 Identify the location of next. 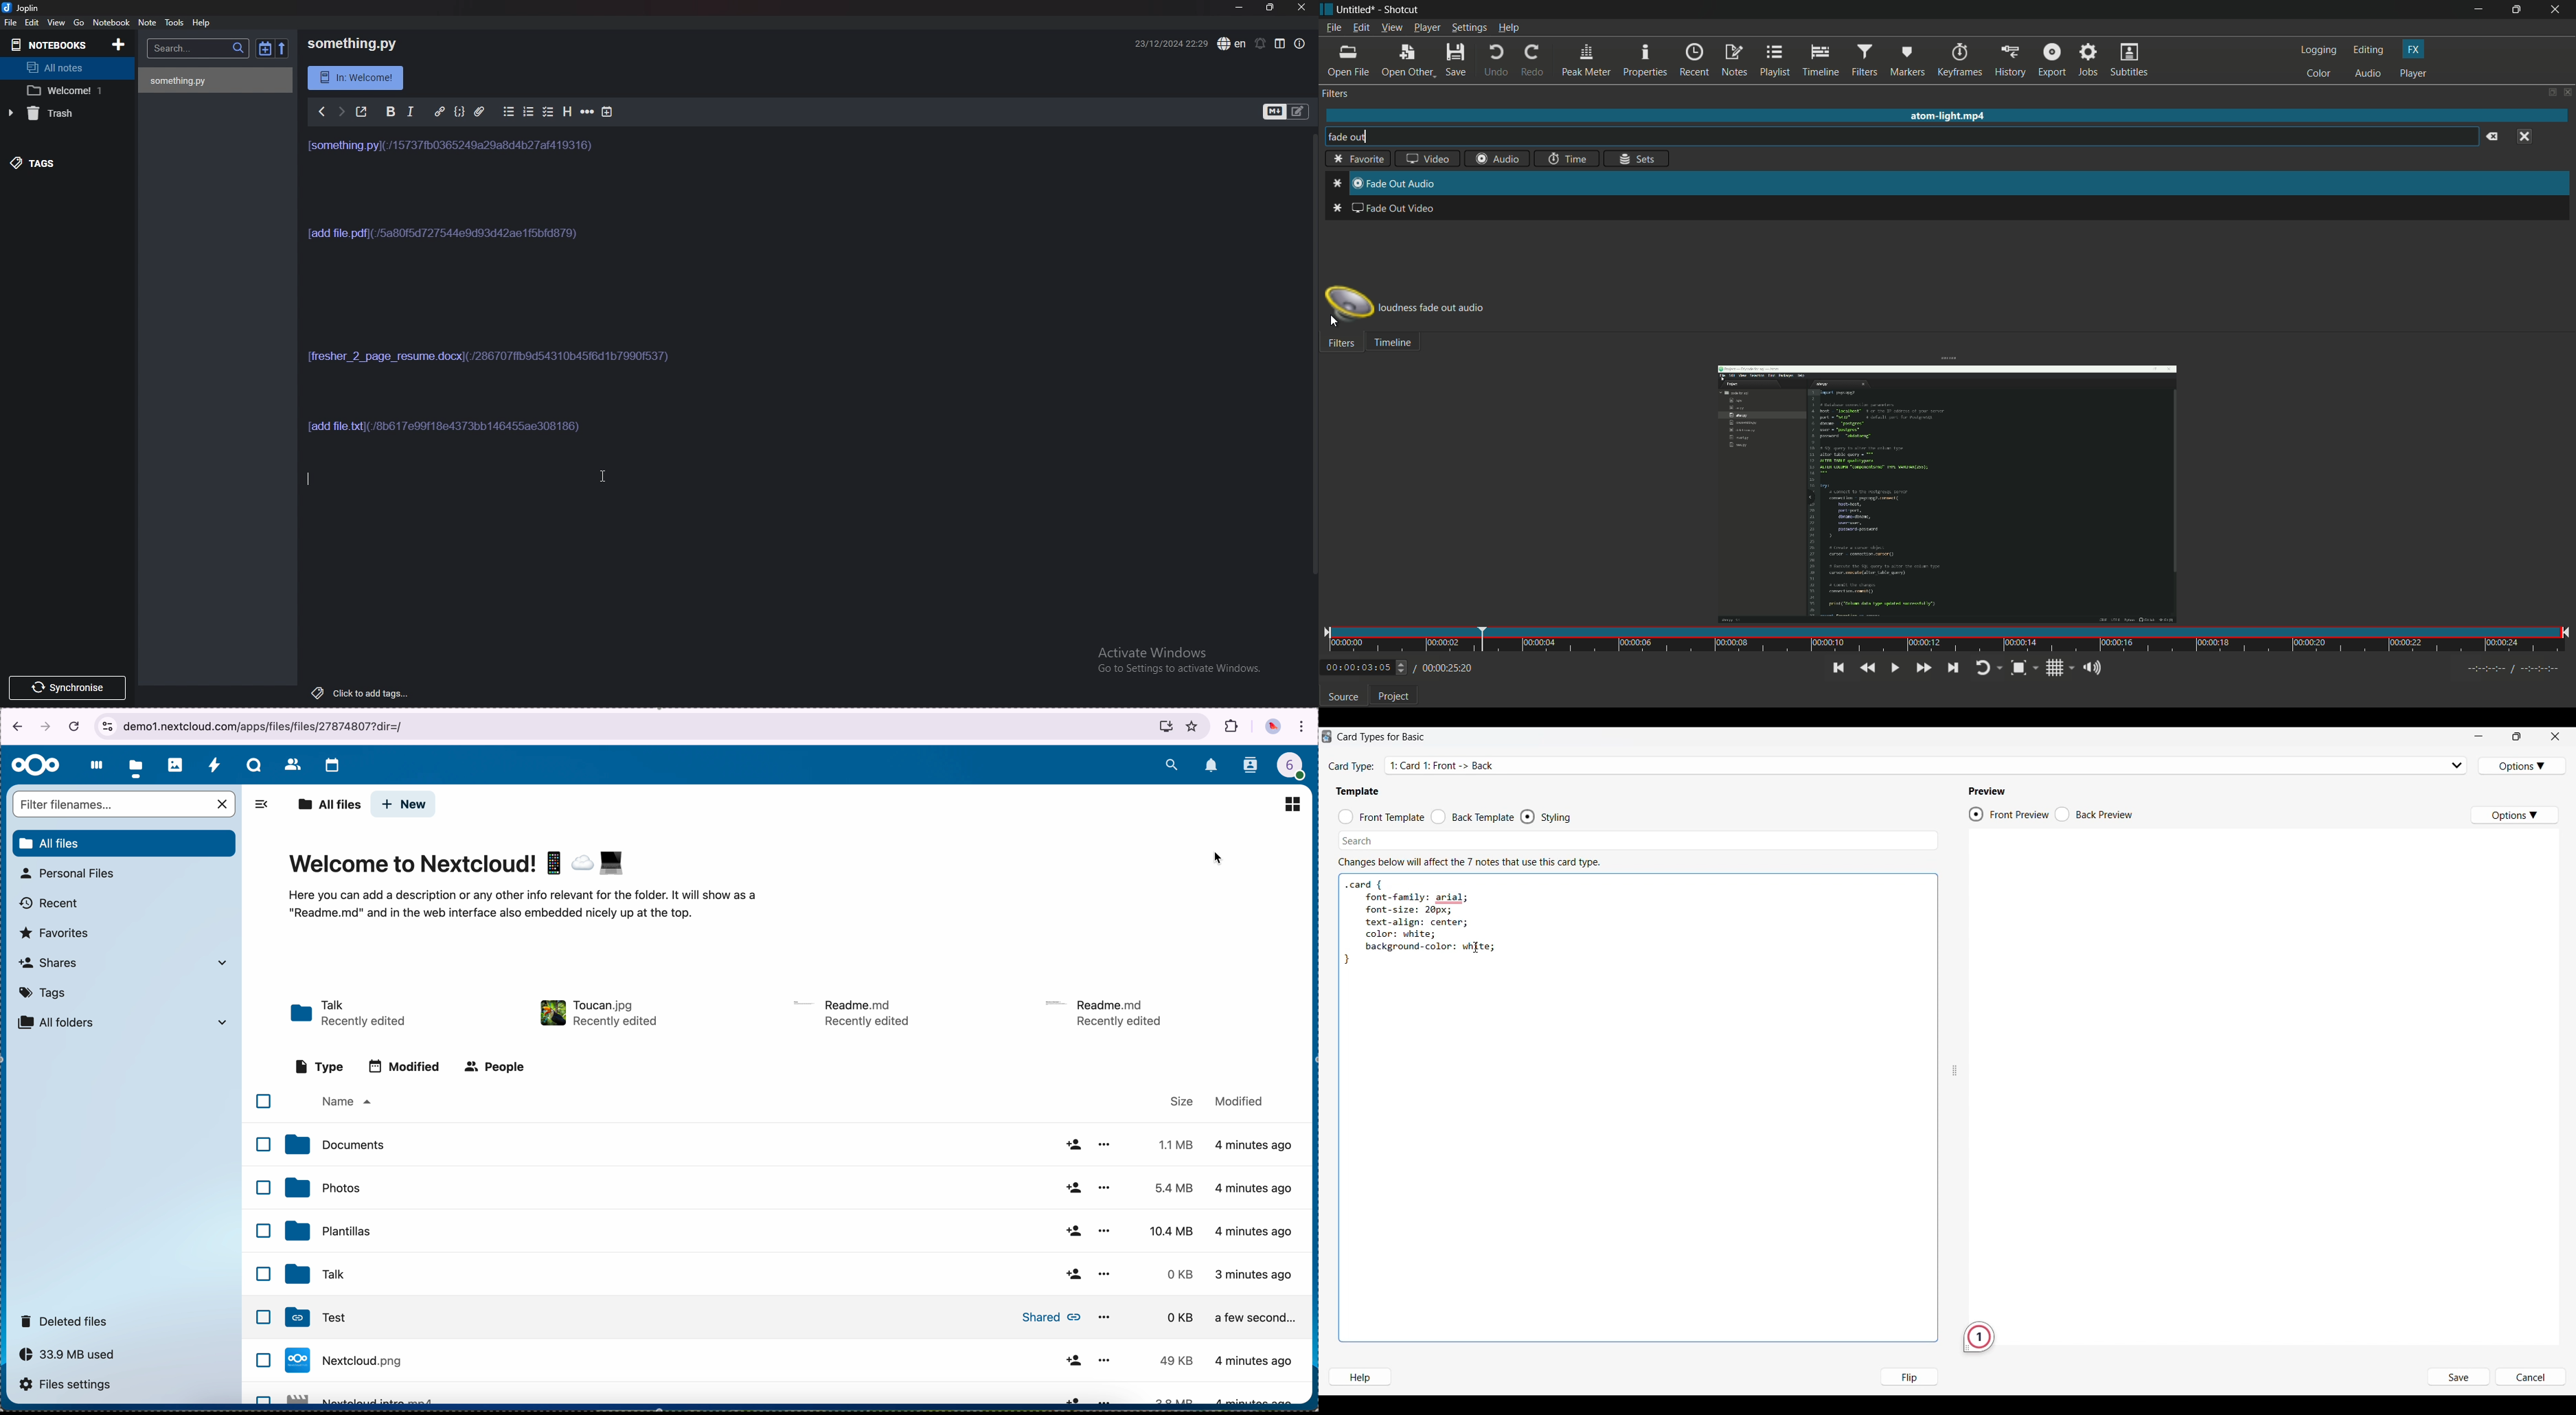
(341, 112).